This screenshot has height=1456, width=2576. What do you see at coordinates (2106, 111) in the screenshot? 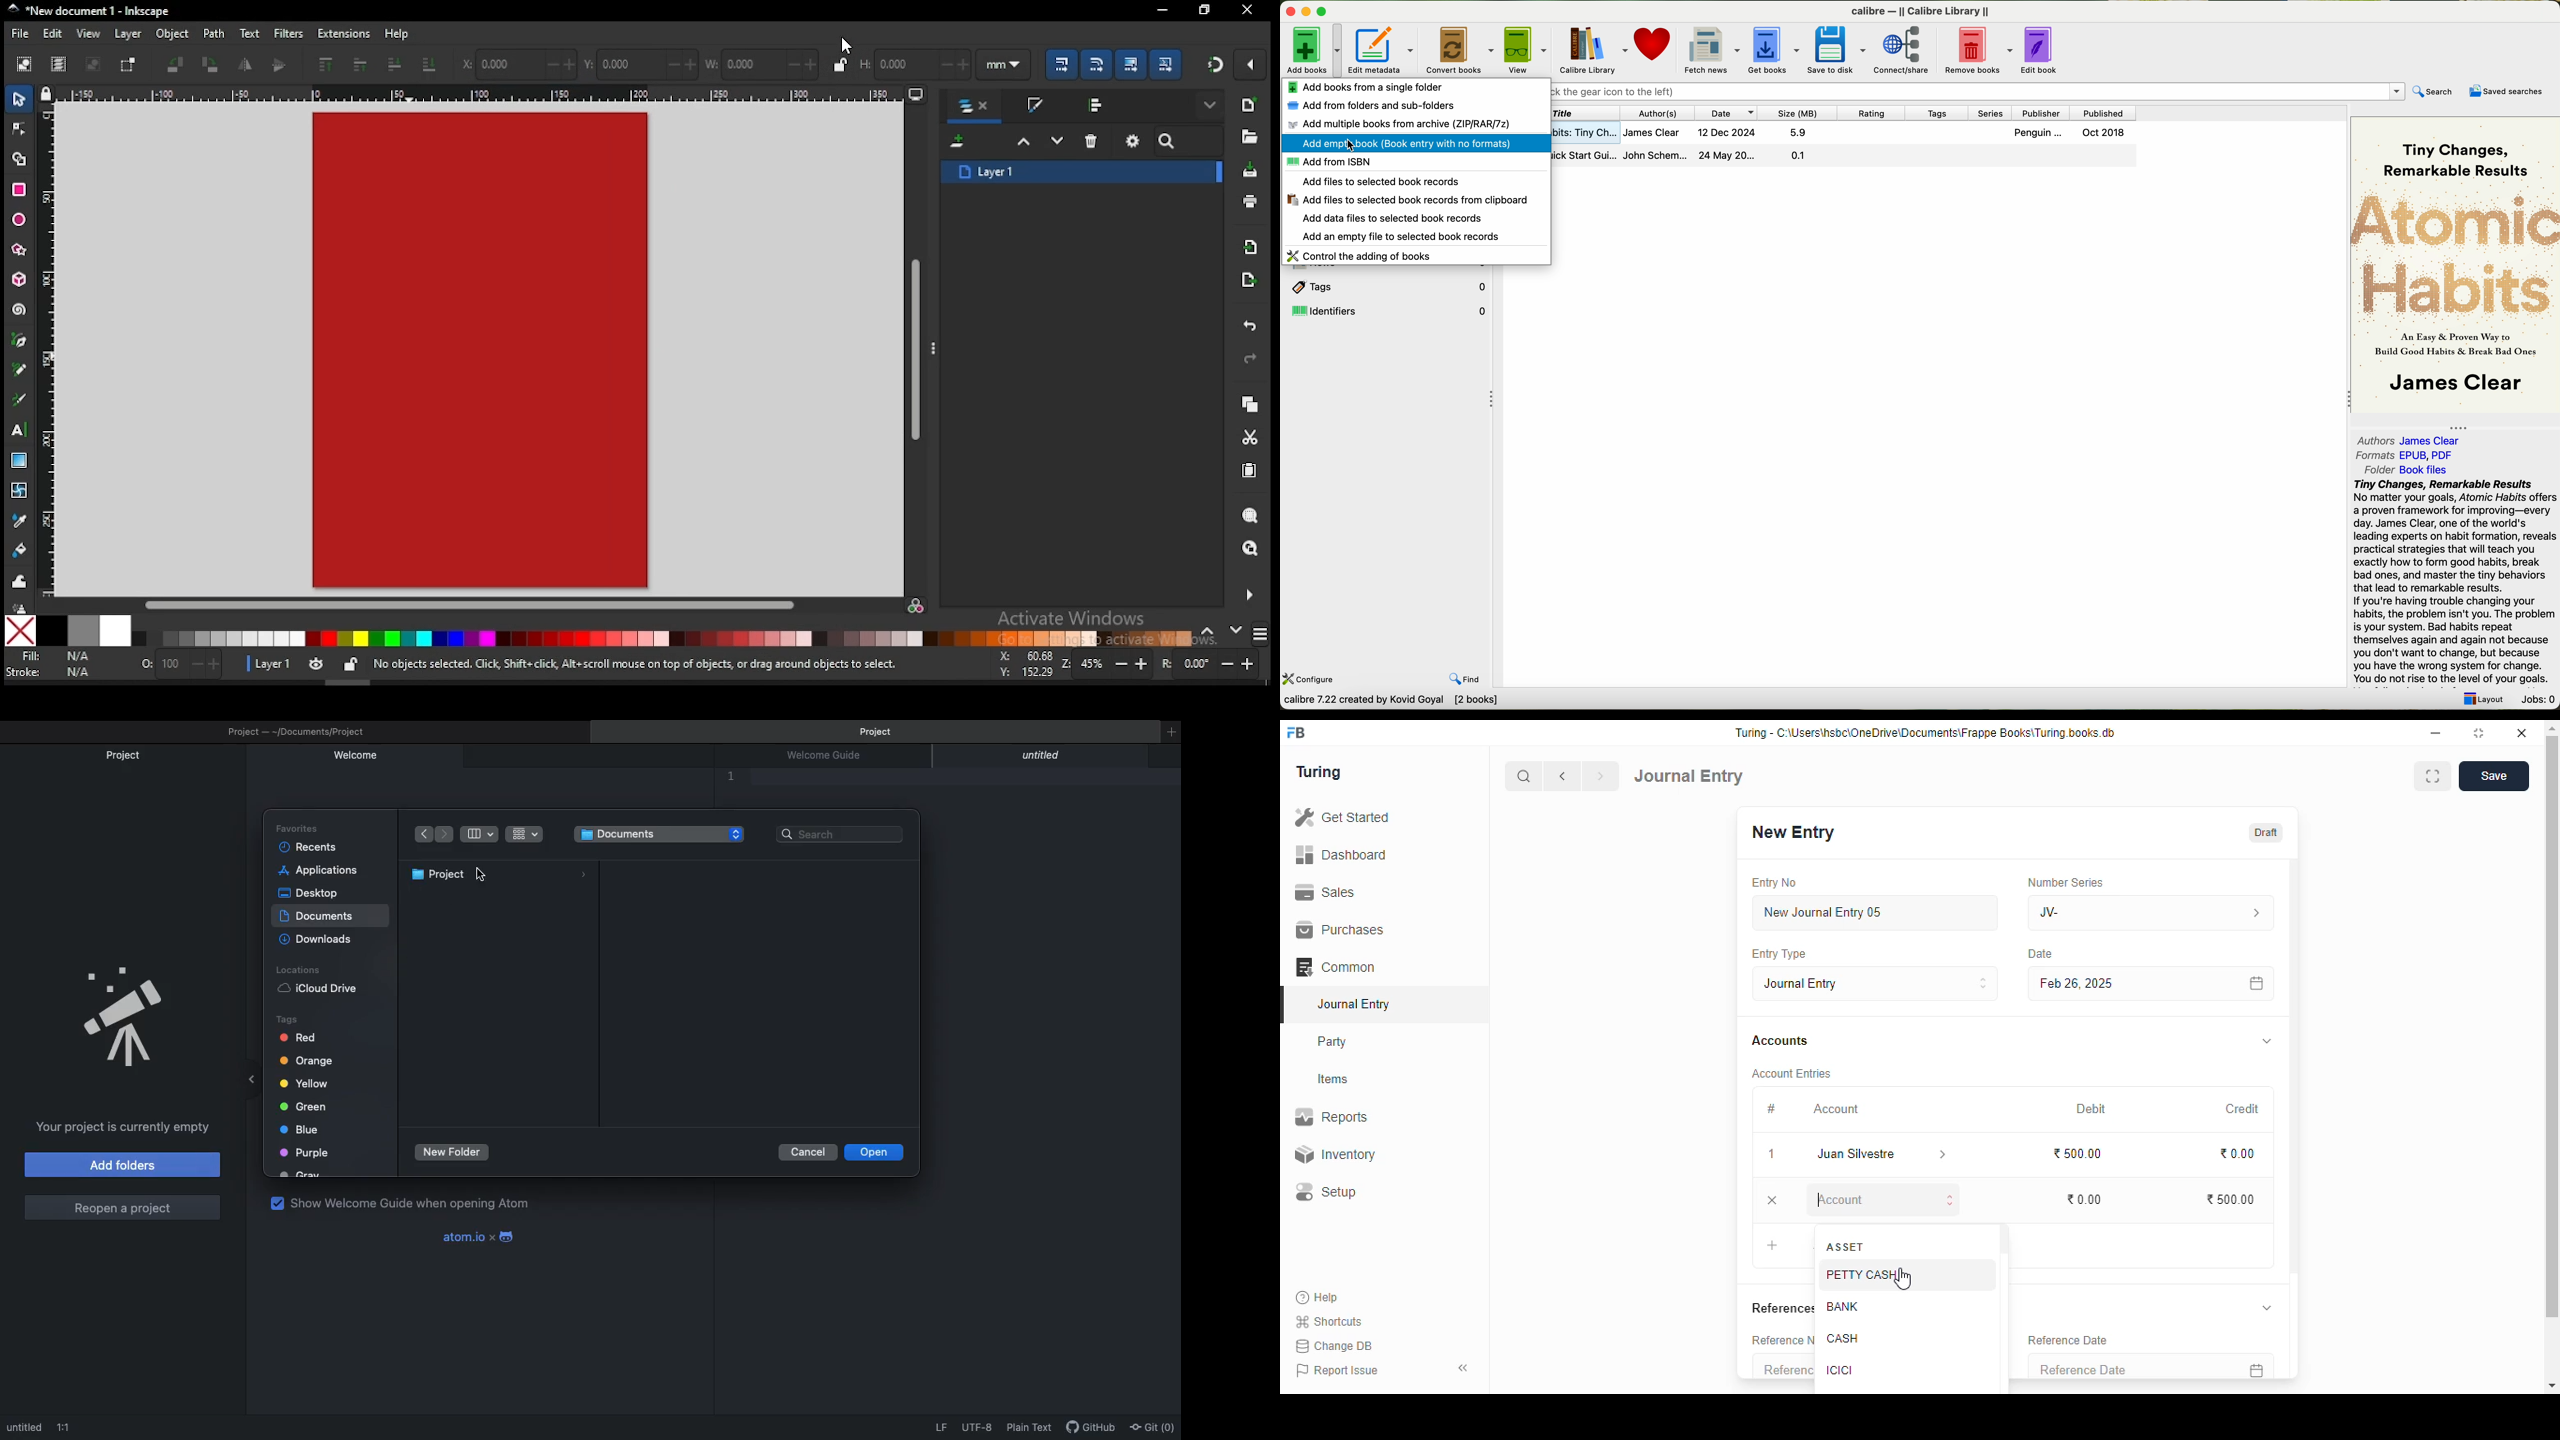
I see `published` at bounding box center [2106, 111].